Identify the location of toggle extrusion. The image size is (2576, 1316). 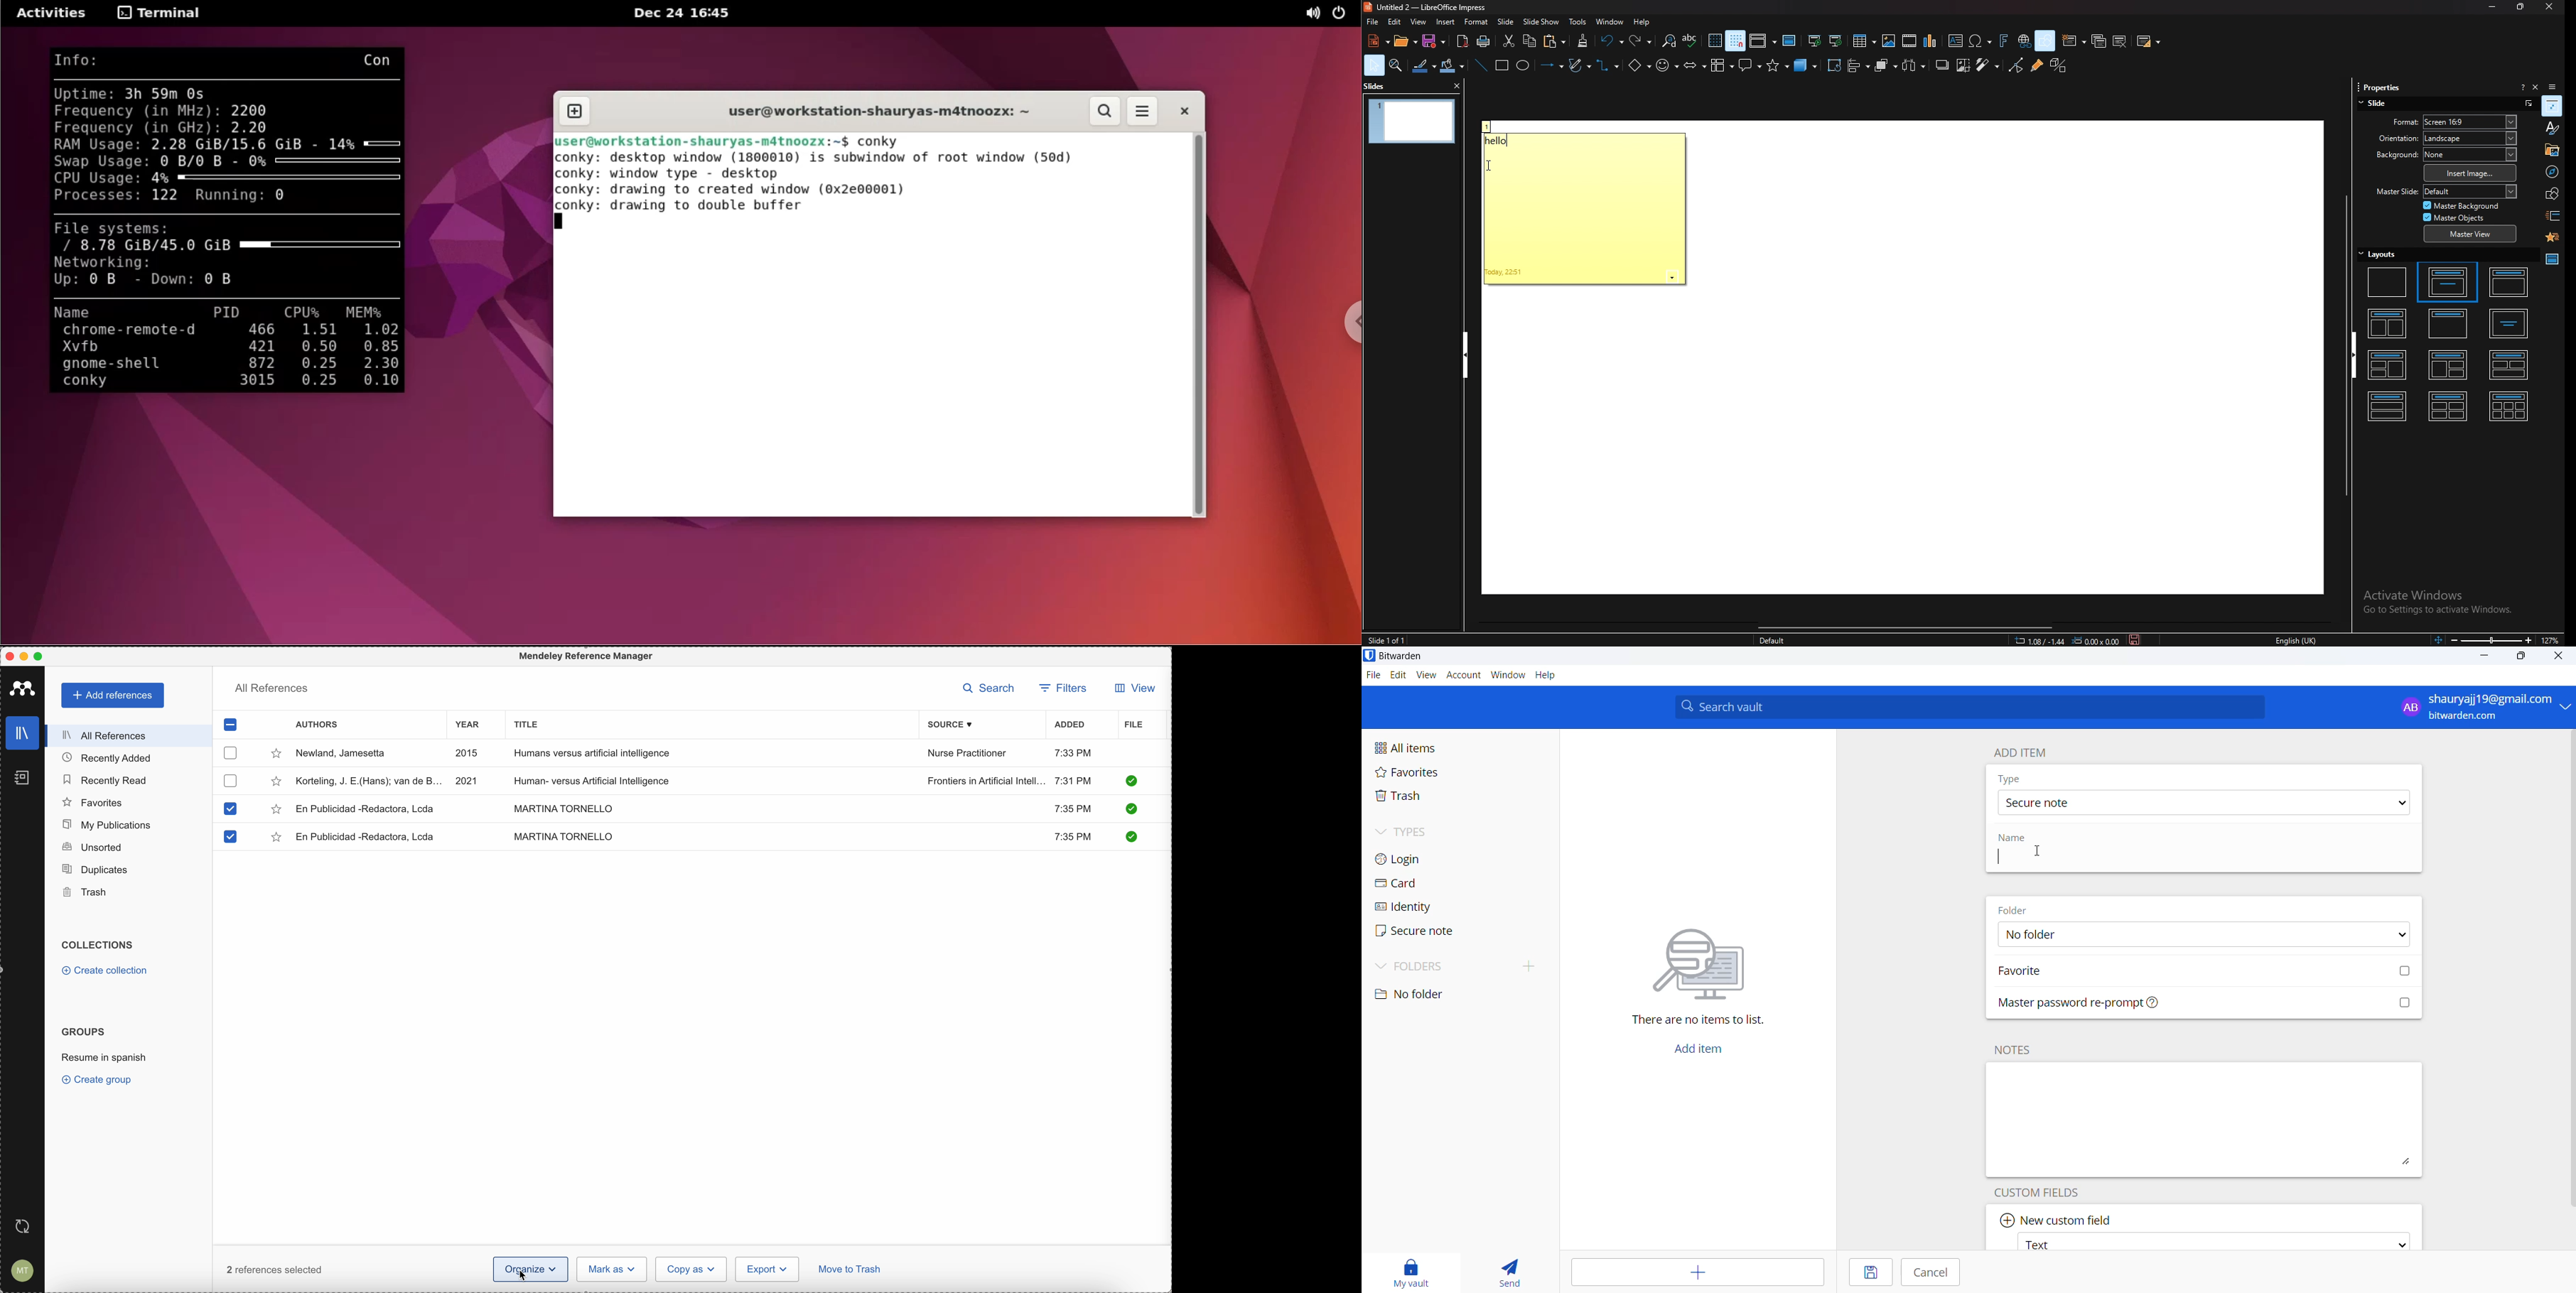
(2058, 66).